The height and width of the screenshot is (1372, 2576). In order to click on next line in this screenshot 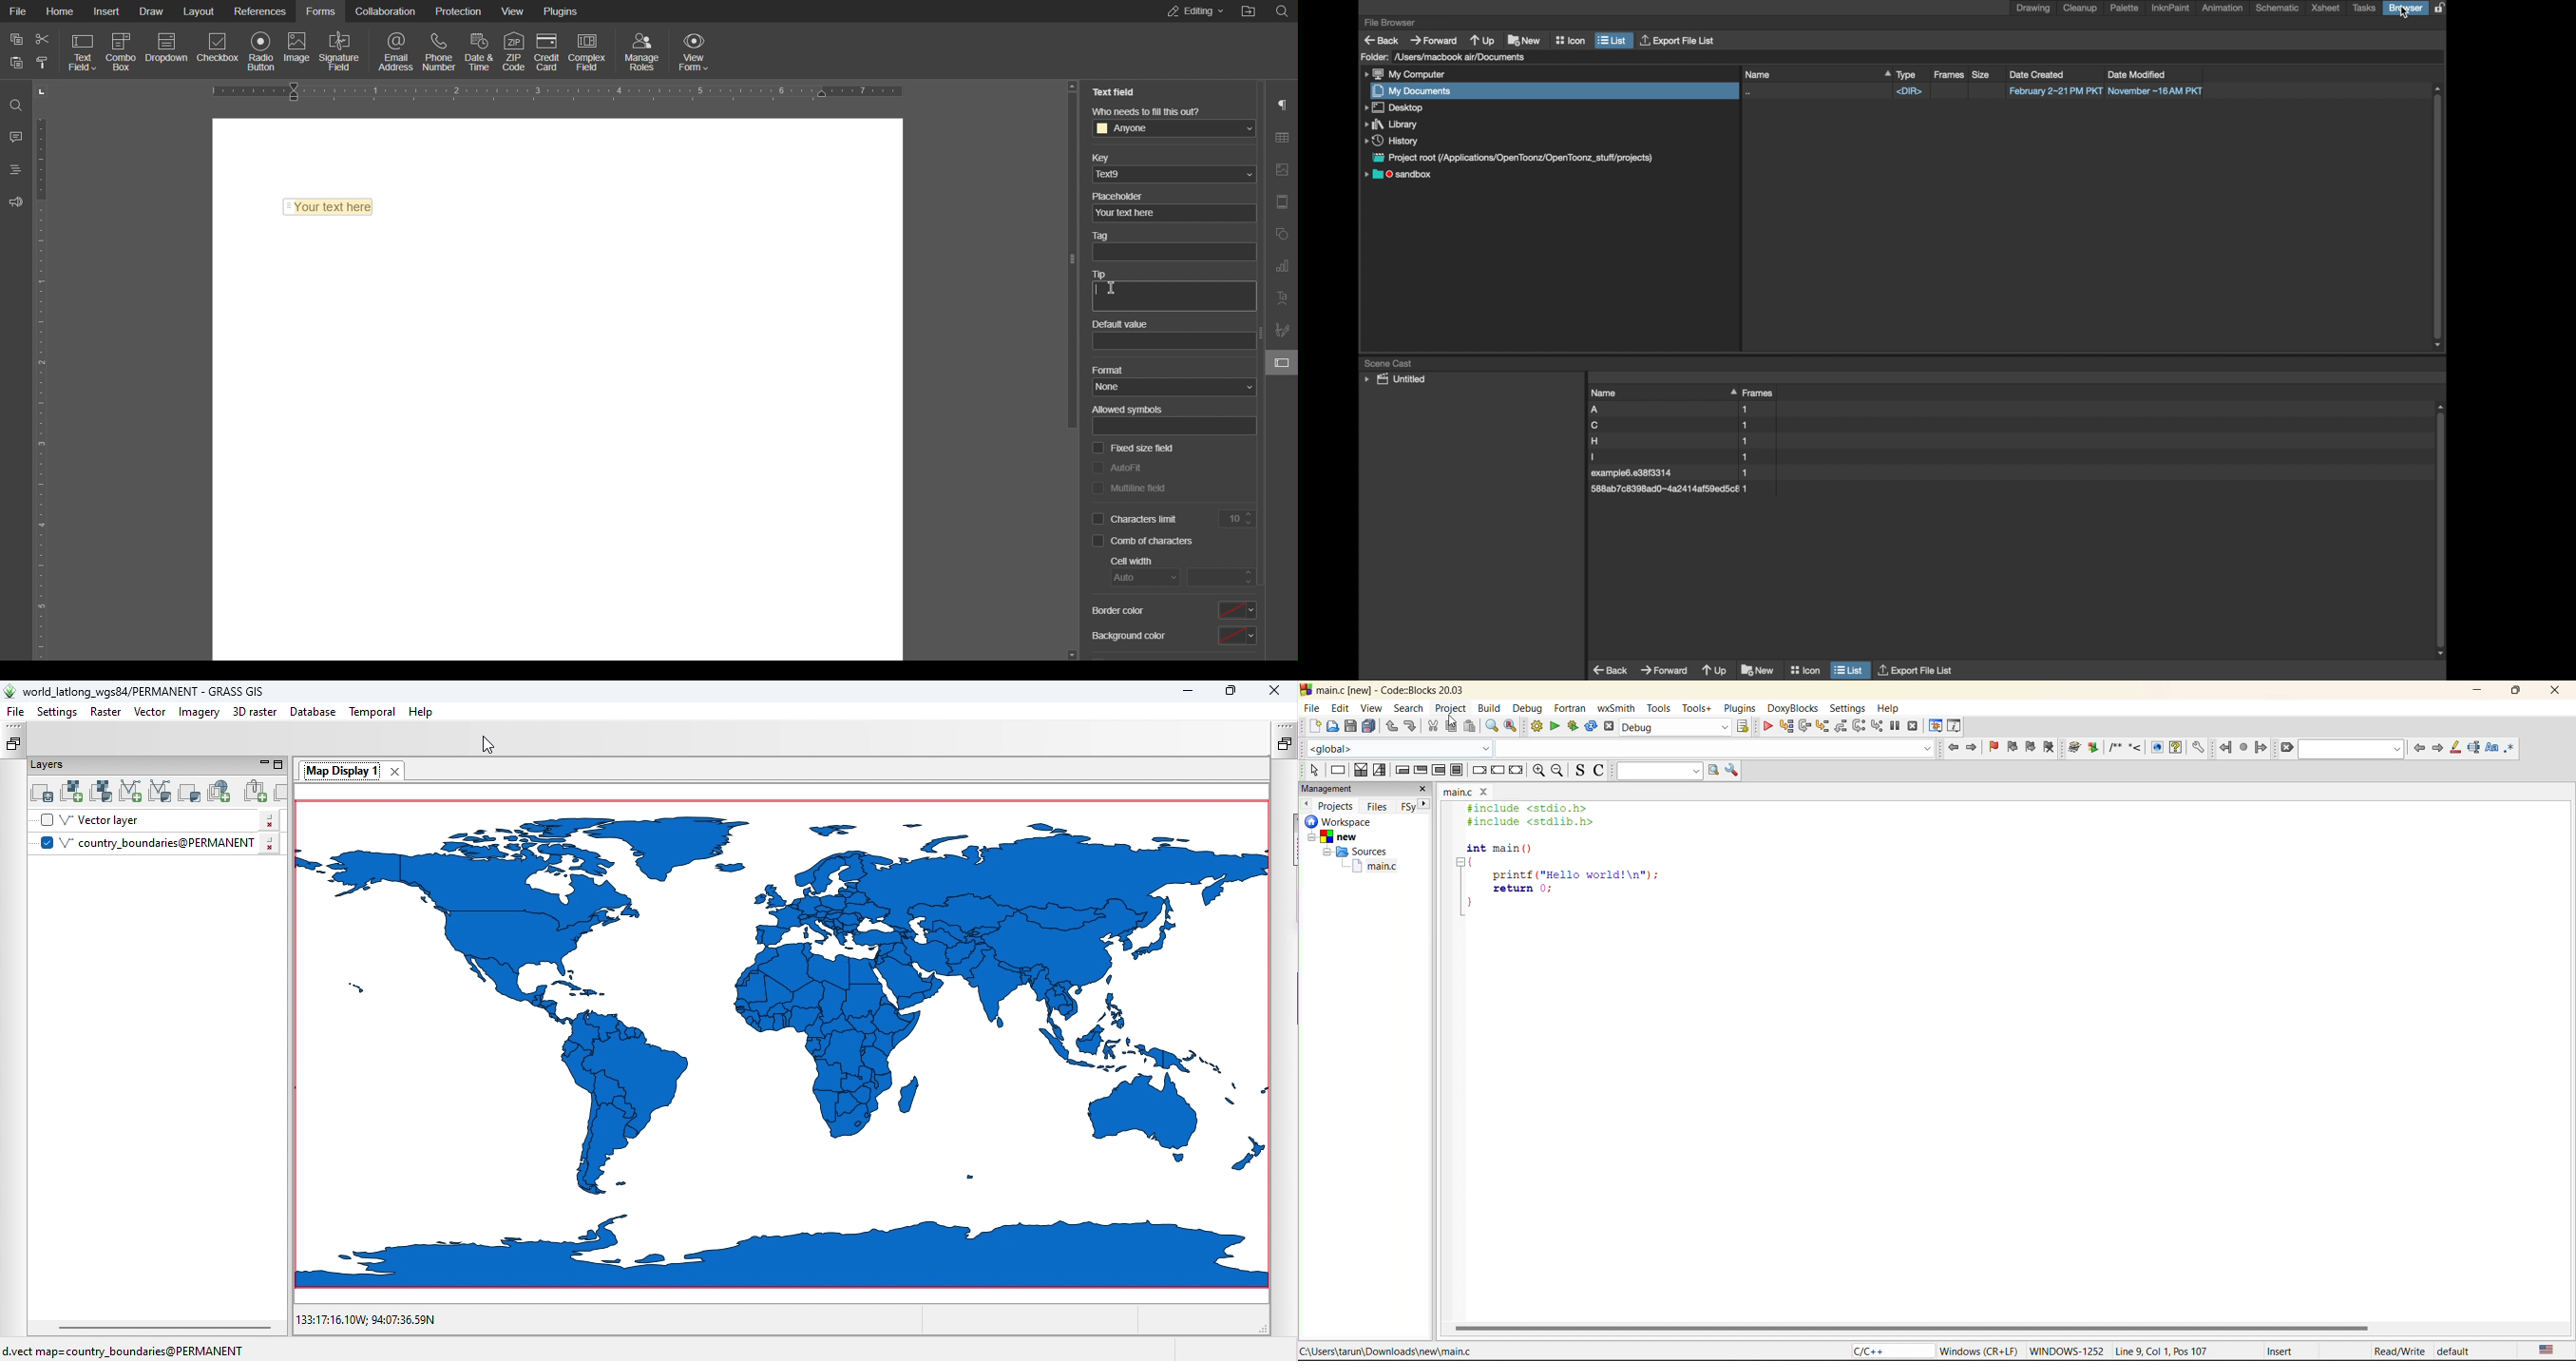, I will do `click(1806, 728)`.